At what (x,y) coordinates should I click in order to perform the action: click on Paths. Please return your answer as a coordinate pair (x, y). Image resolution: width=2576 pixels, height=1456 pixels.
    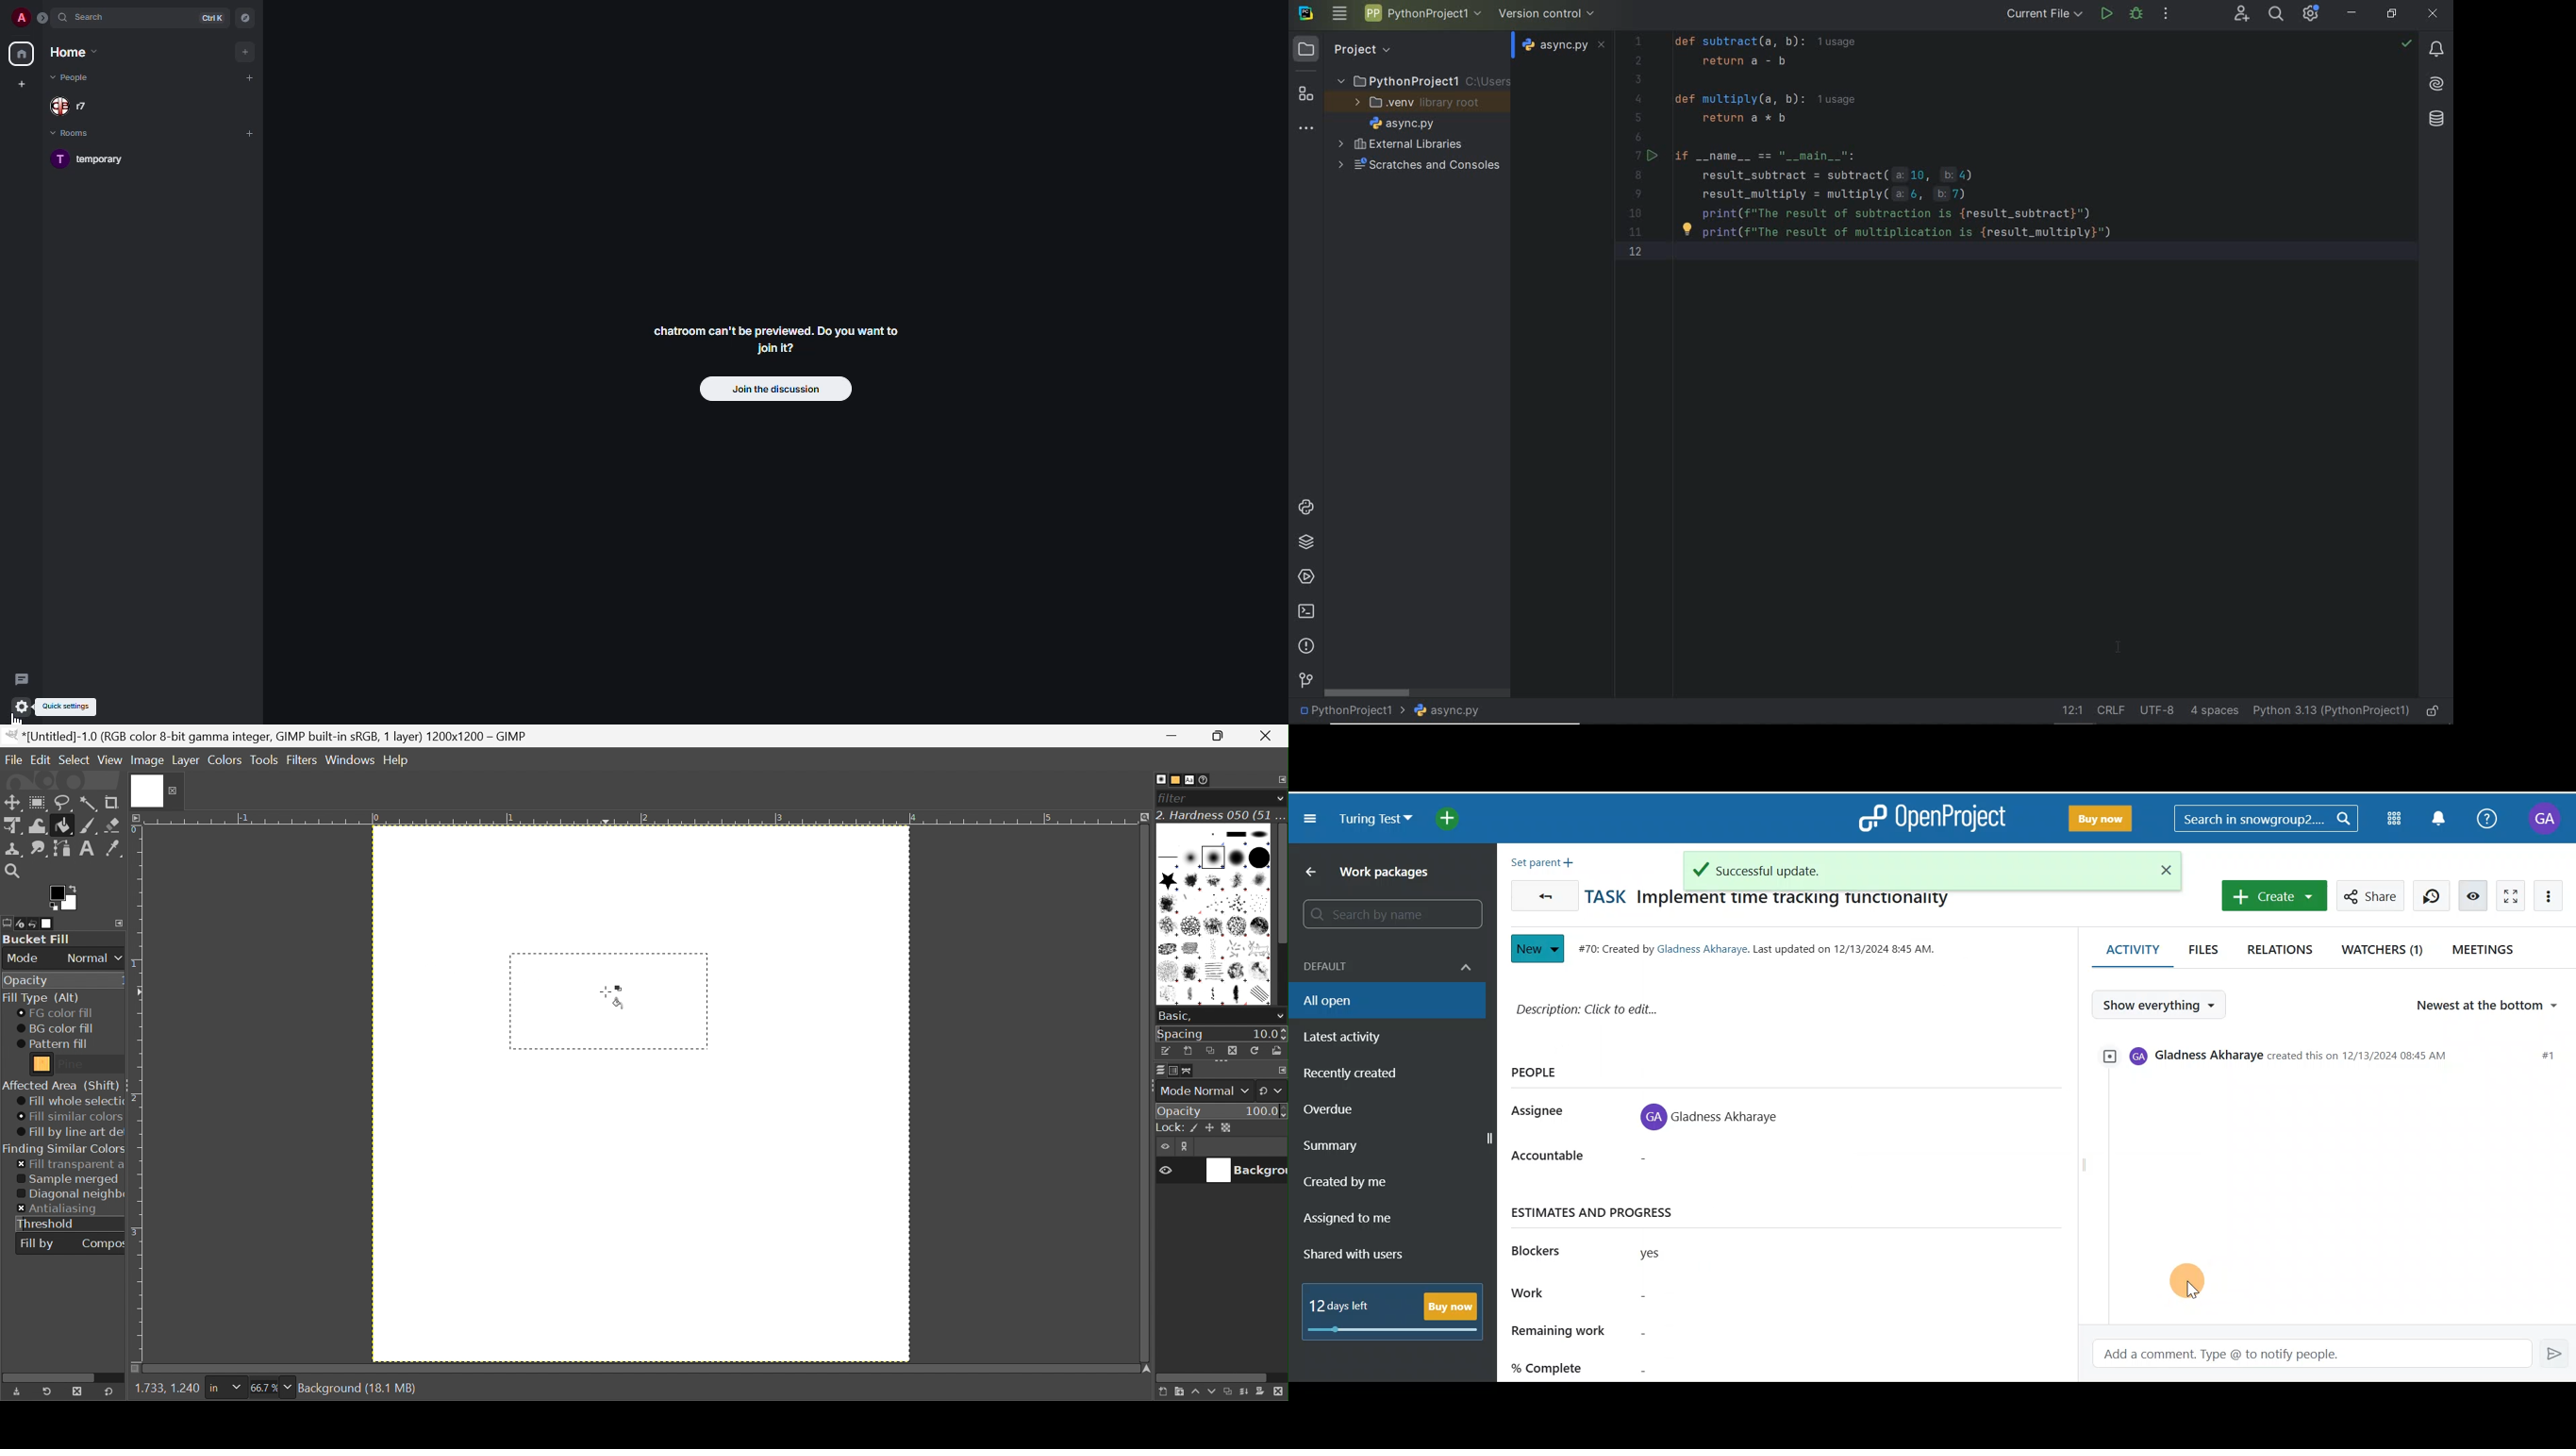
    Looking at the image, I should click on (1187, 1071).